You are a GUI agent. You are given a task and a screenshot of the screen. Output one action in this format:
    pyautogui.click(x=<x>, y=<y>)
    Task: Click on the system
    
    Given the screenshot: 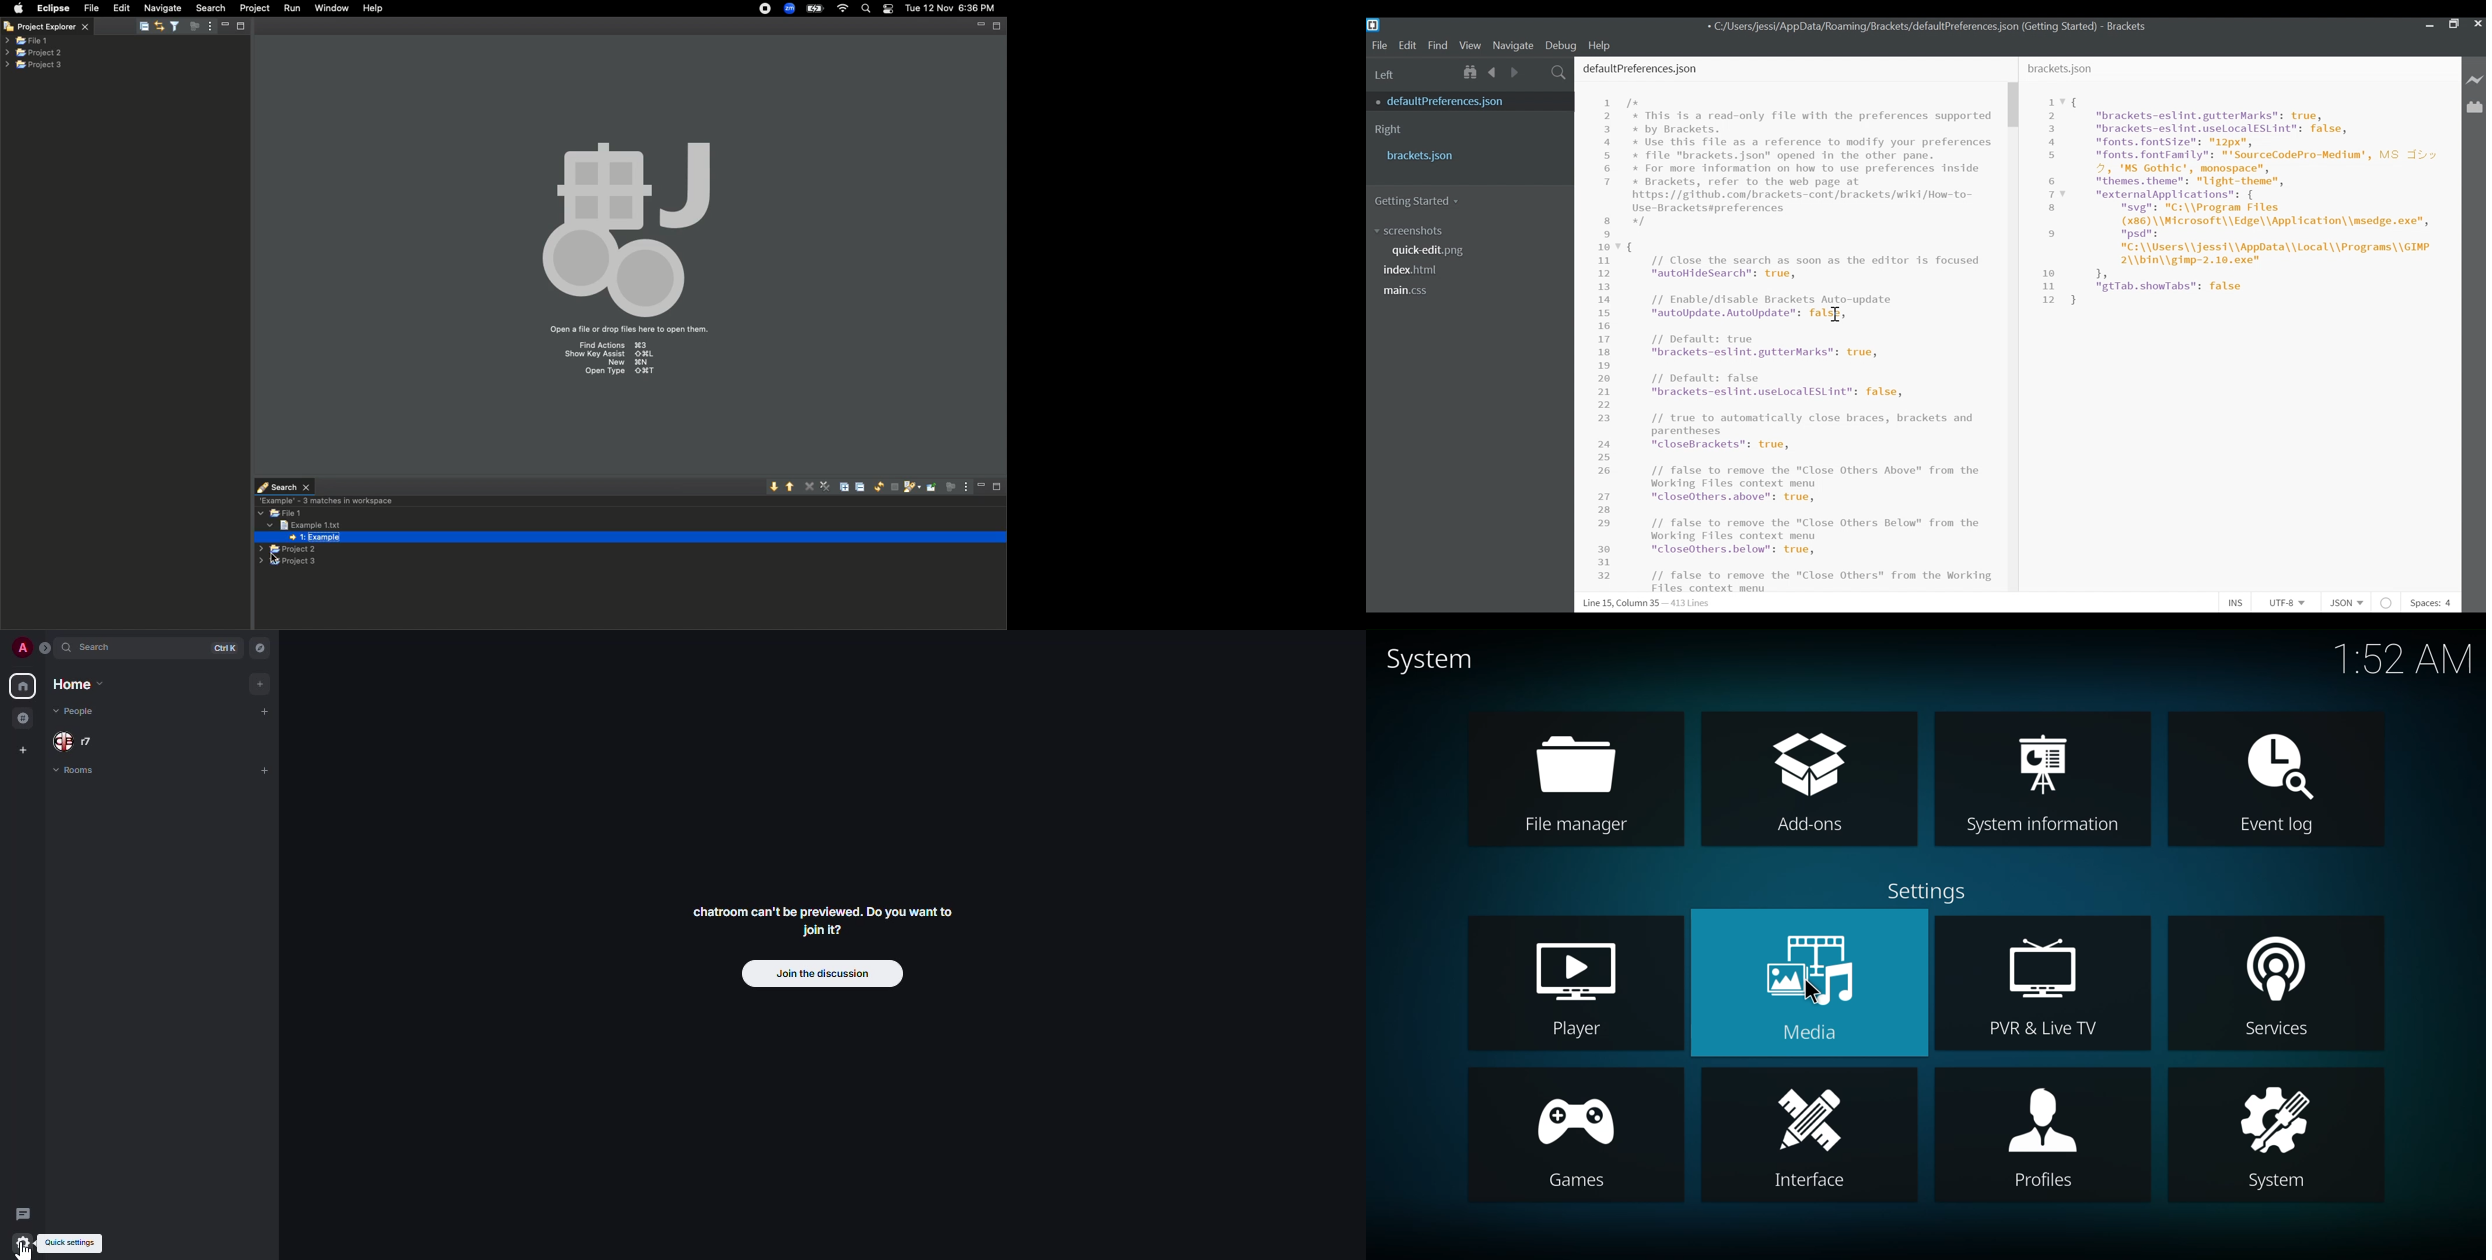 What is the action you would take?
    pyautogui.click(x=1441, y=659)
    